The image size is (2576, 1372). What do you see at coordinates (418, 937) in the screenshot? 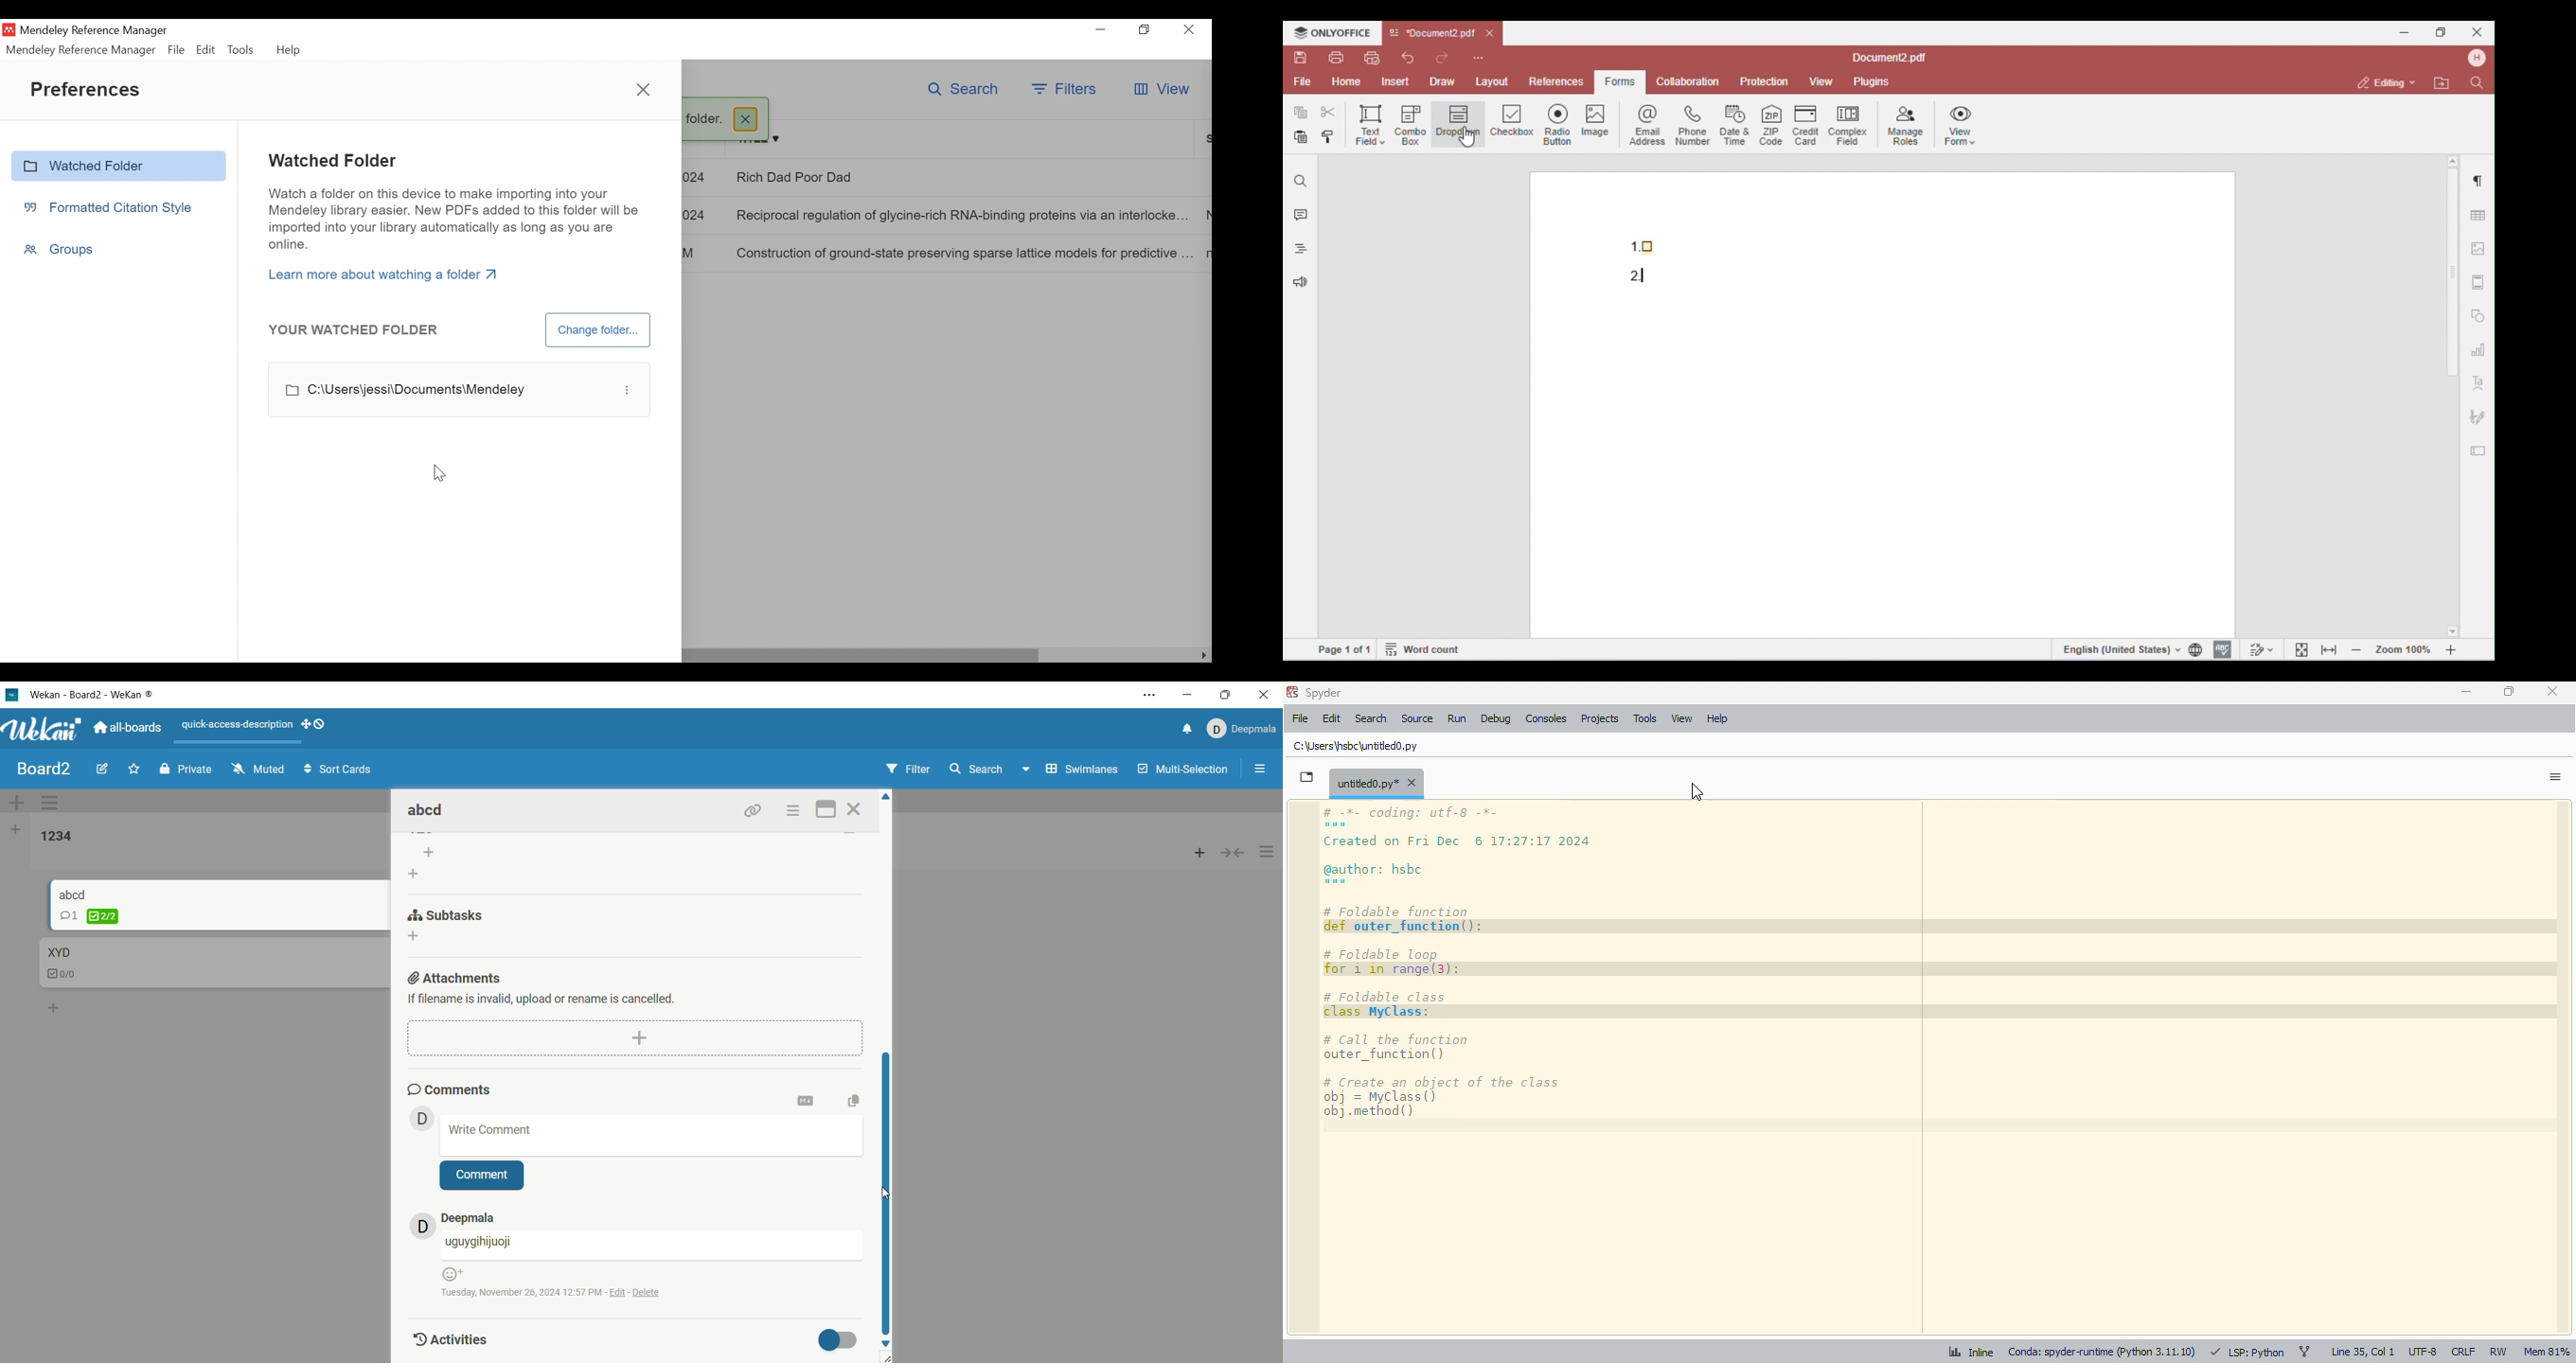
I see `add` at bounding box center [418, 937].